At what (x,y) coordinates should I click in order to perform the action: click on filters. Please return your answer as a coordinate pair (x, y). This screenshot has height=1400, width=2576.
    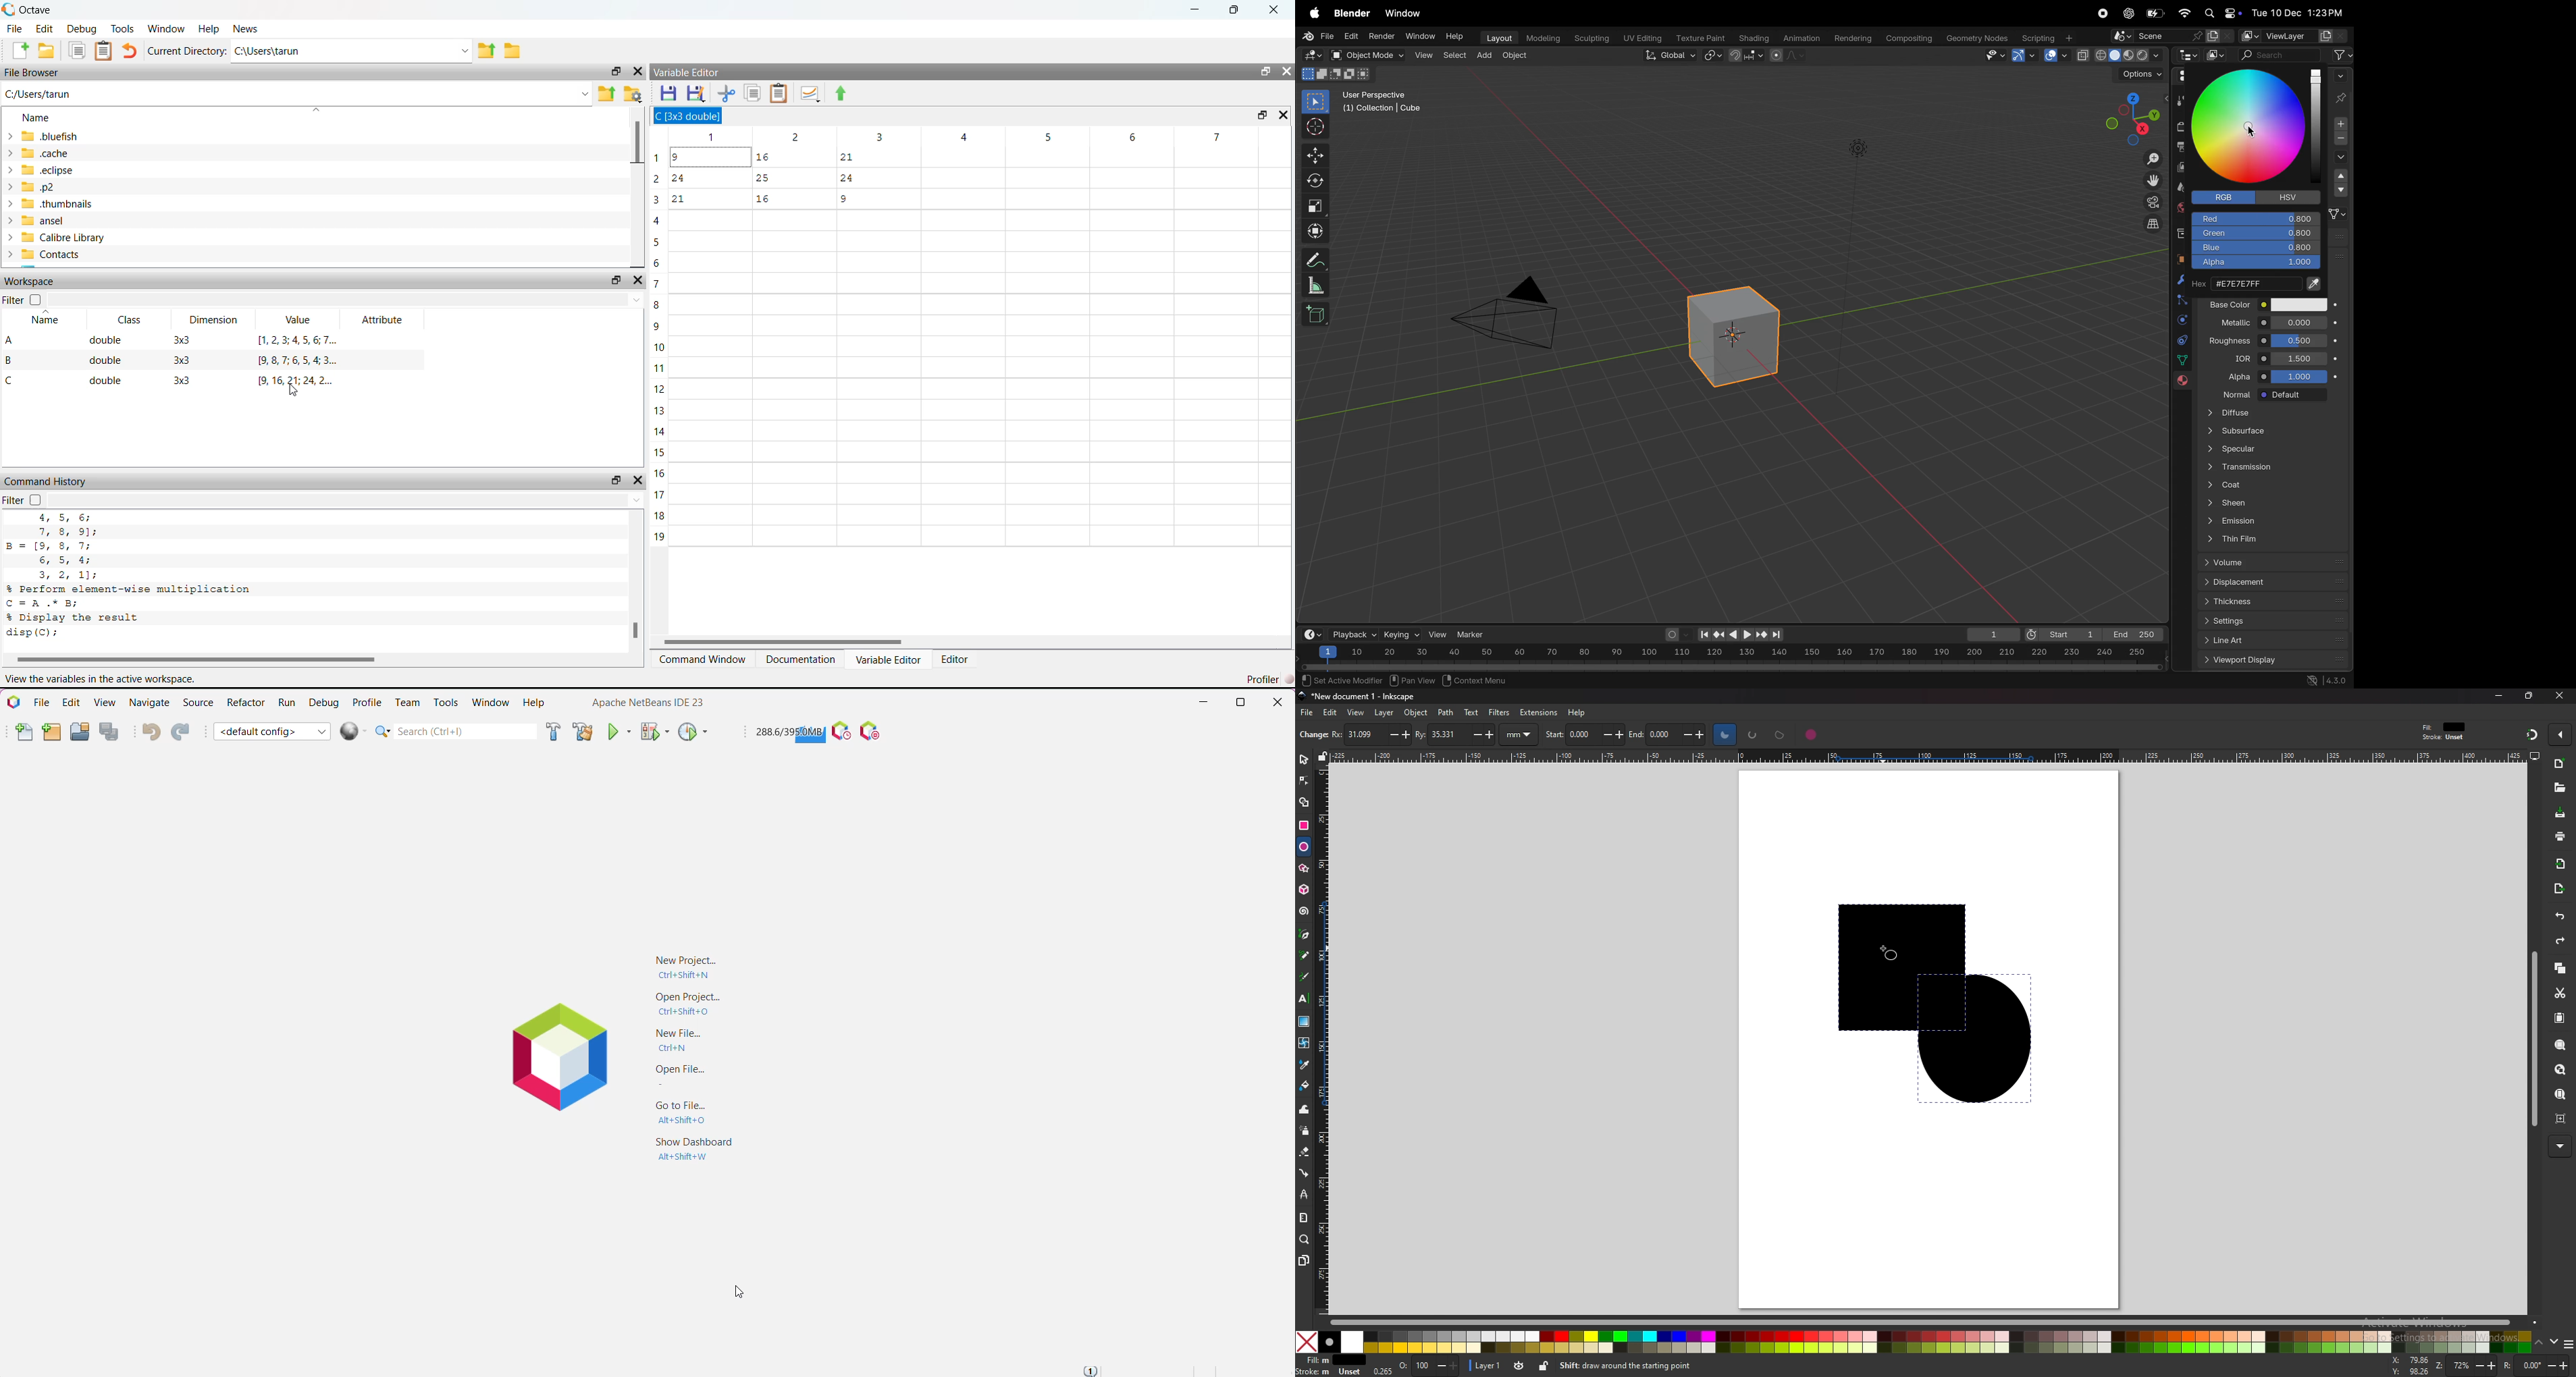
    Looking at the image, I should click on (1499, 713).